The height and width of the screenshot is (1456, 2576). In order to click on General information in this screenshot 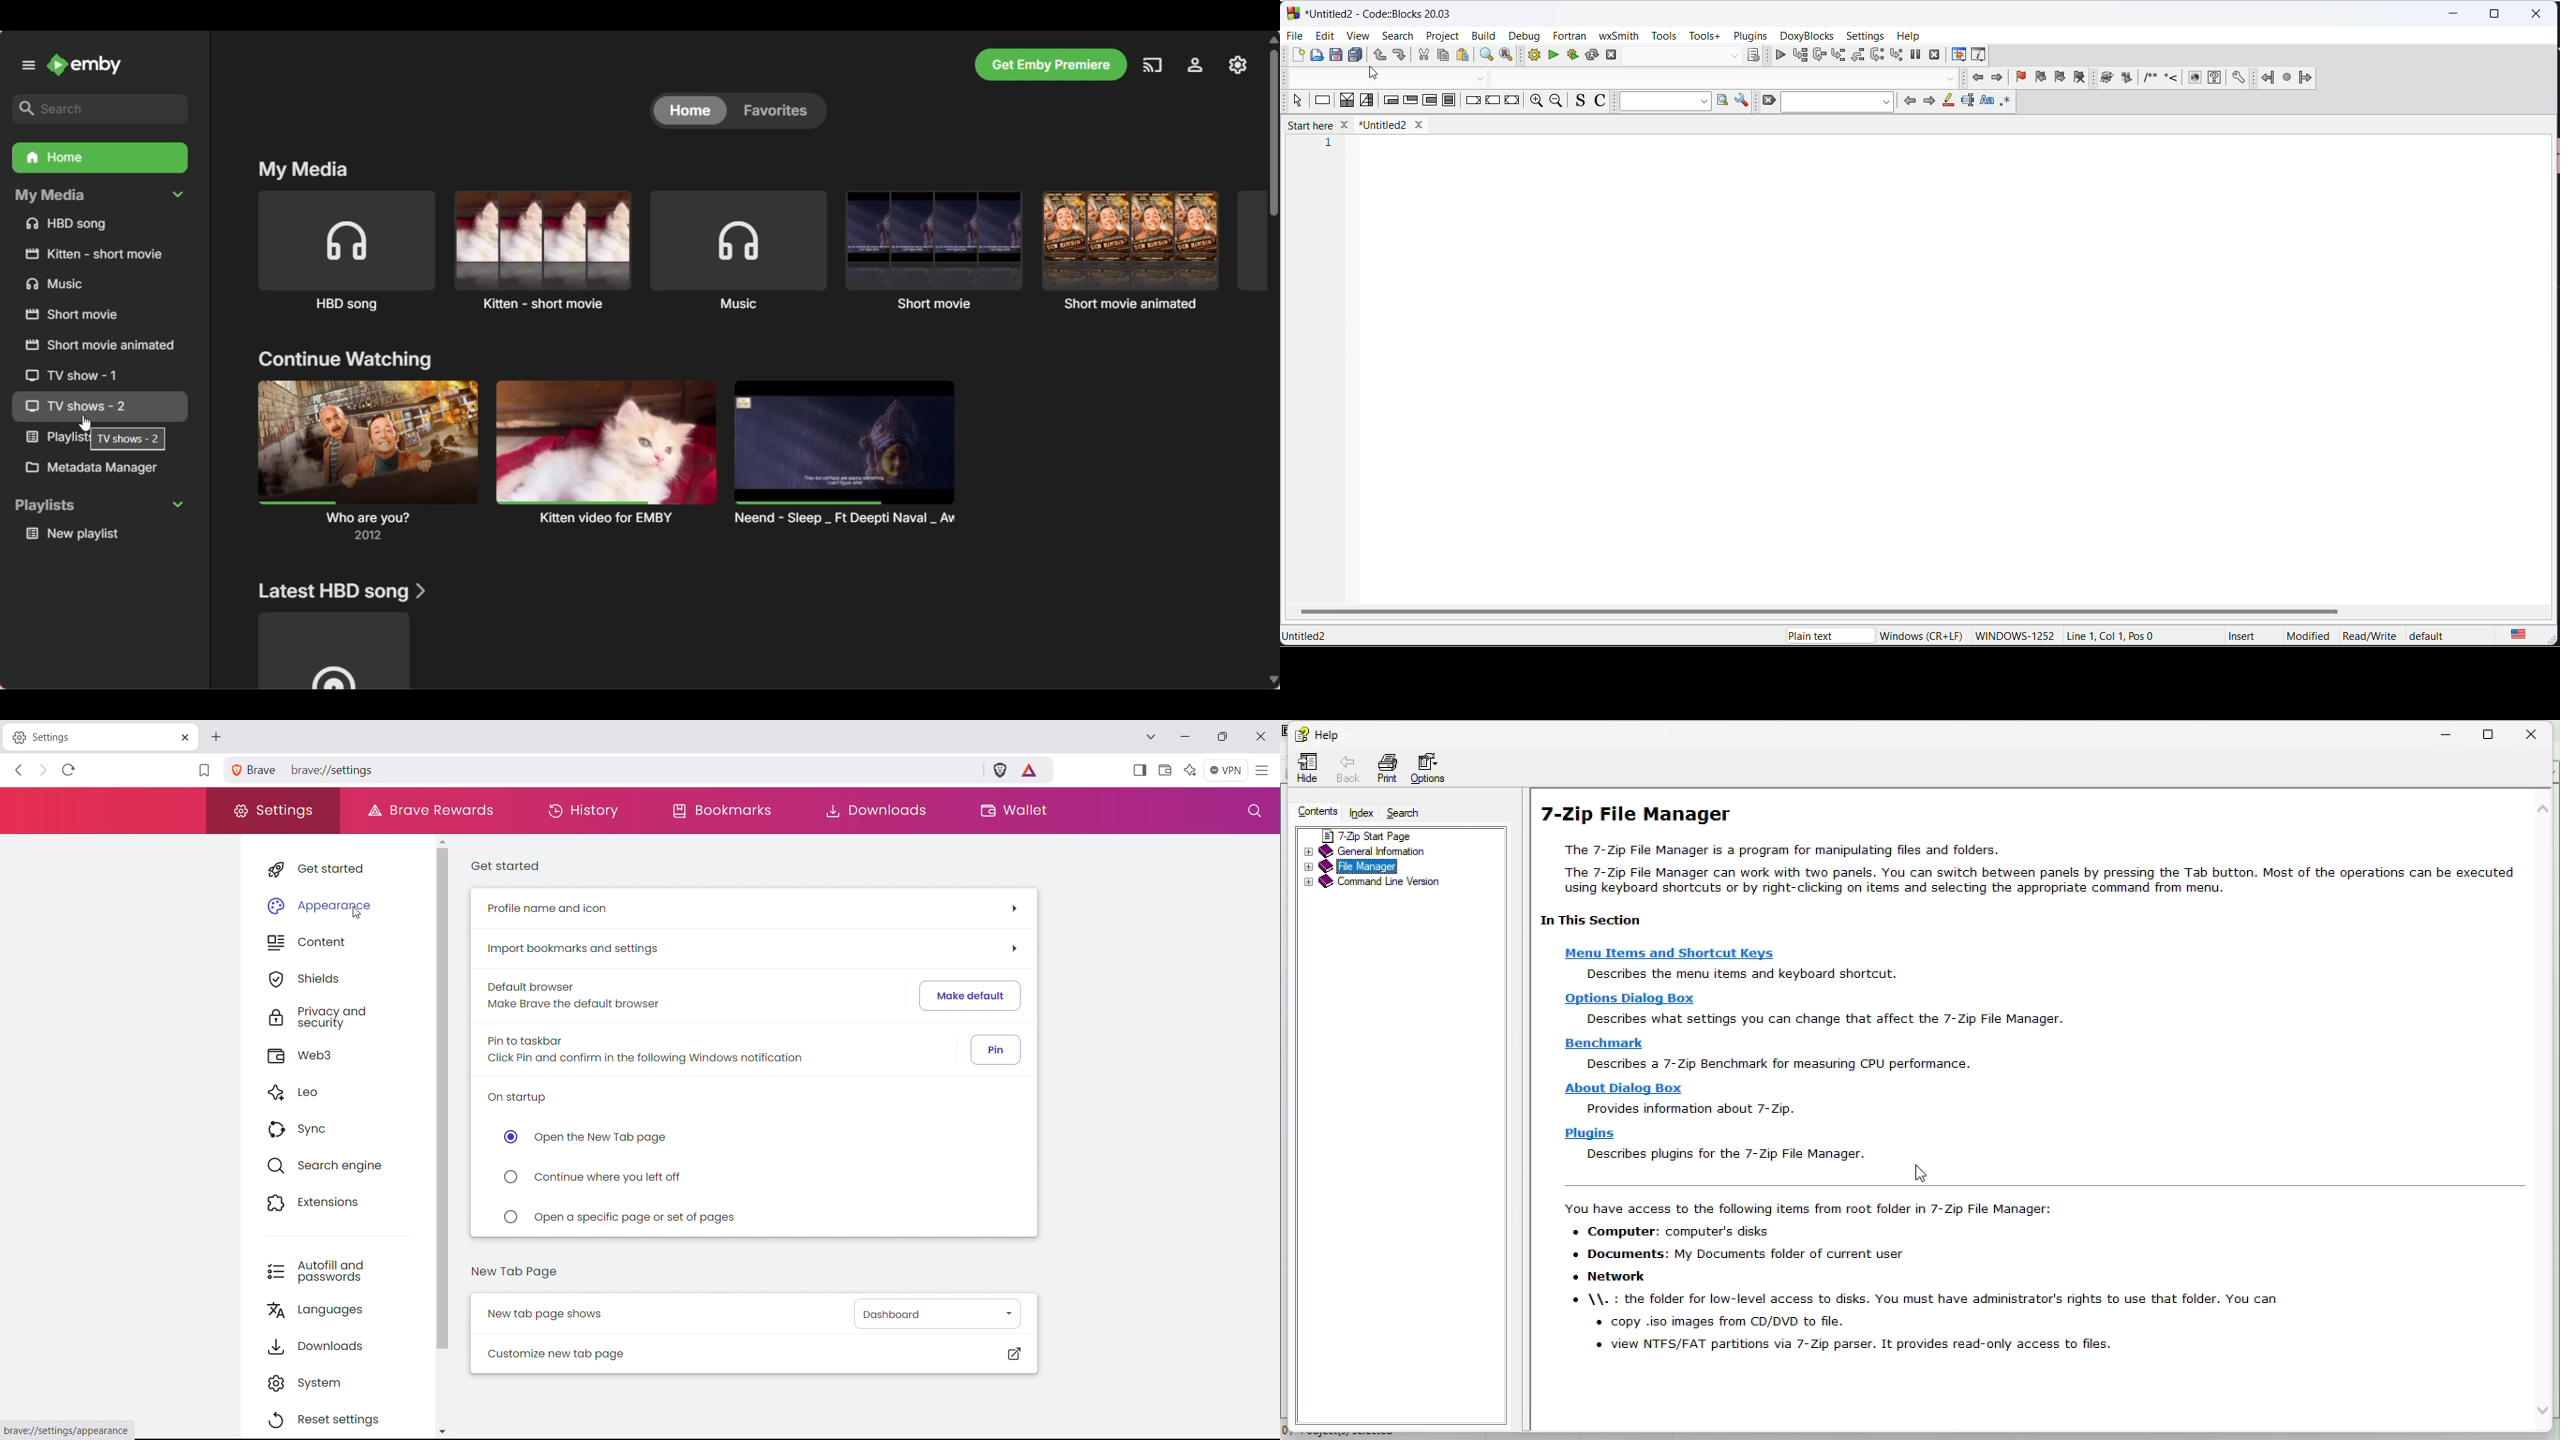, I will do `click(1398, 851)`.